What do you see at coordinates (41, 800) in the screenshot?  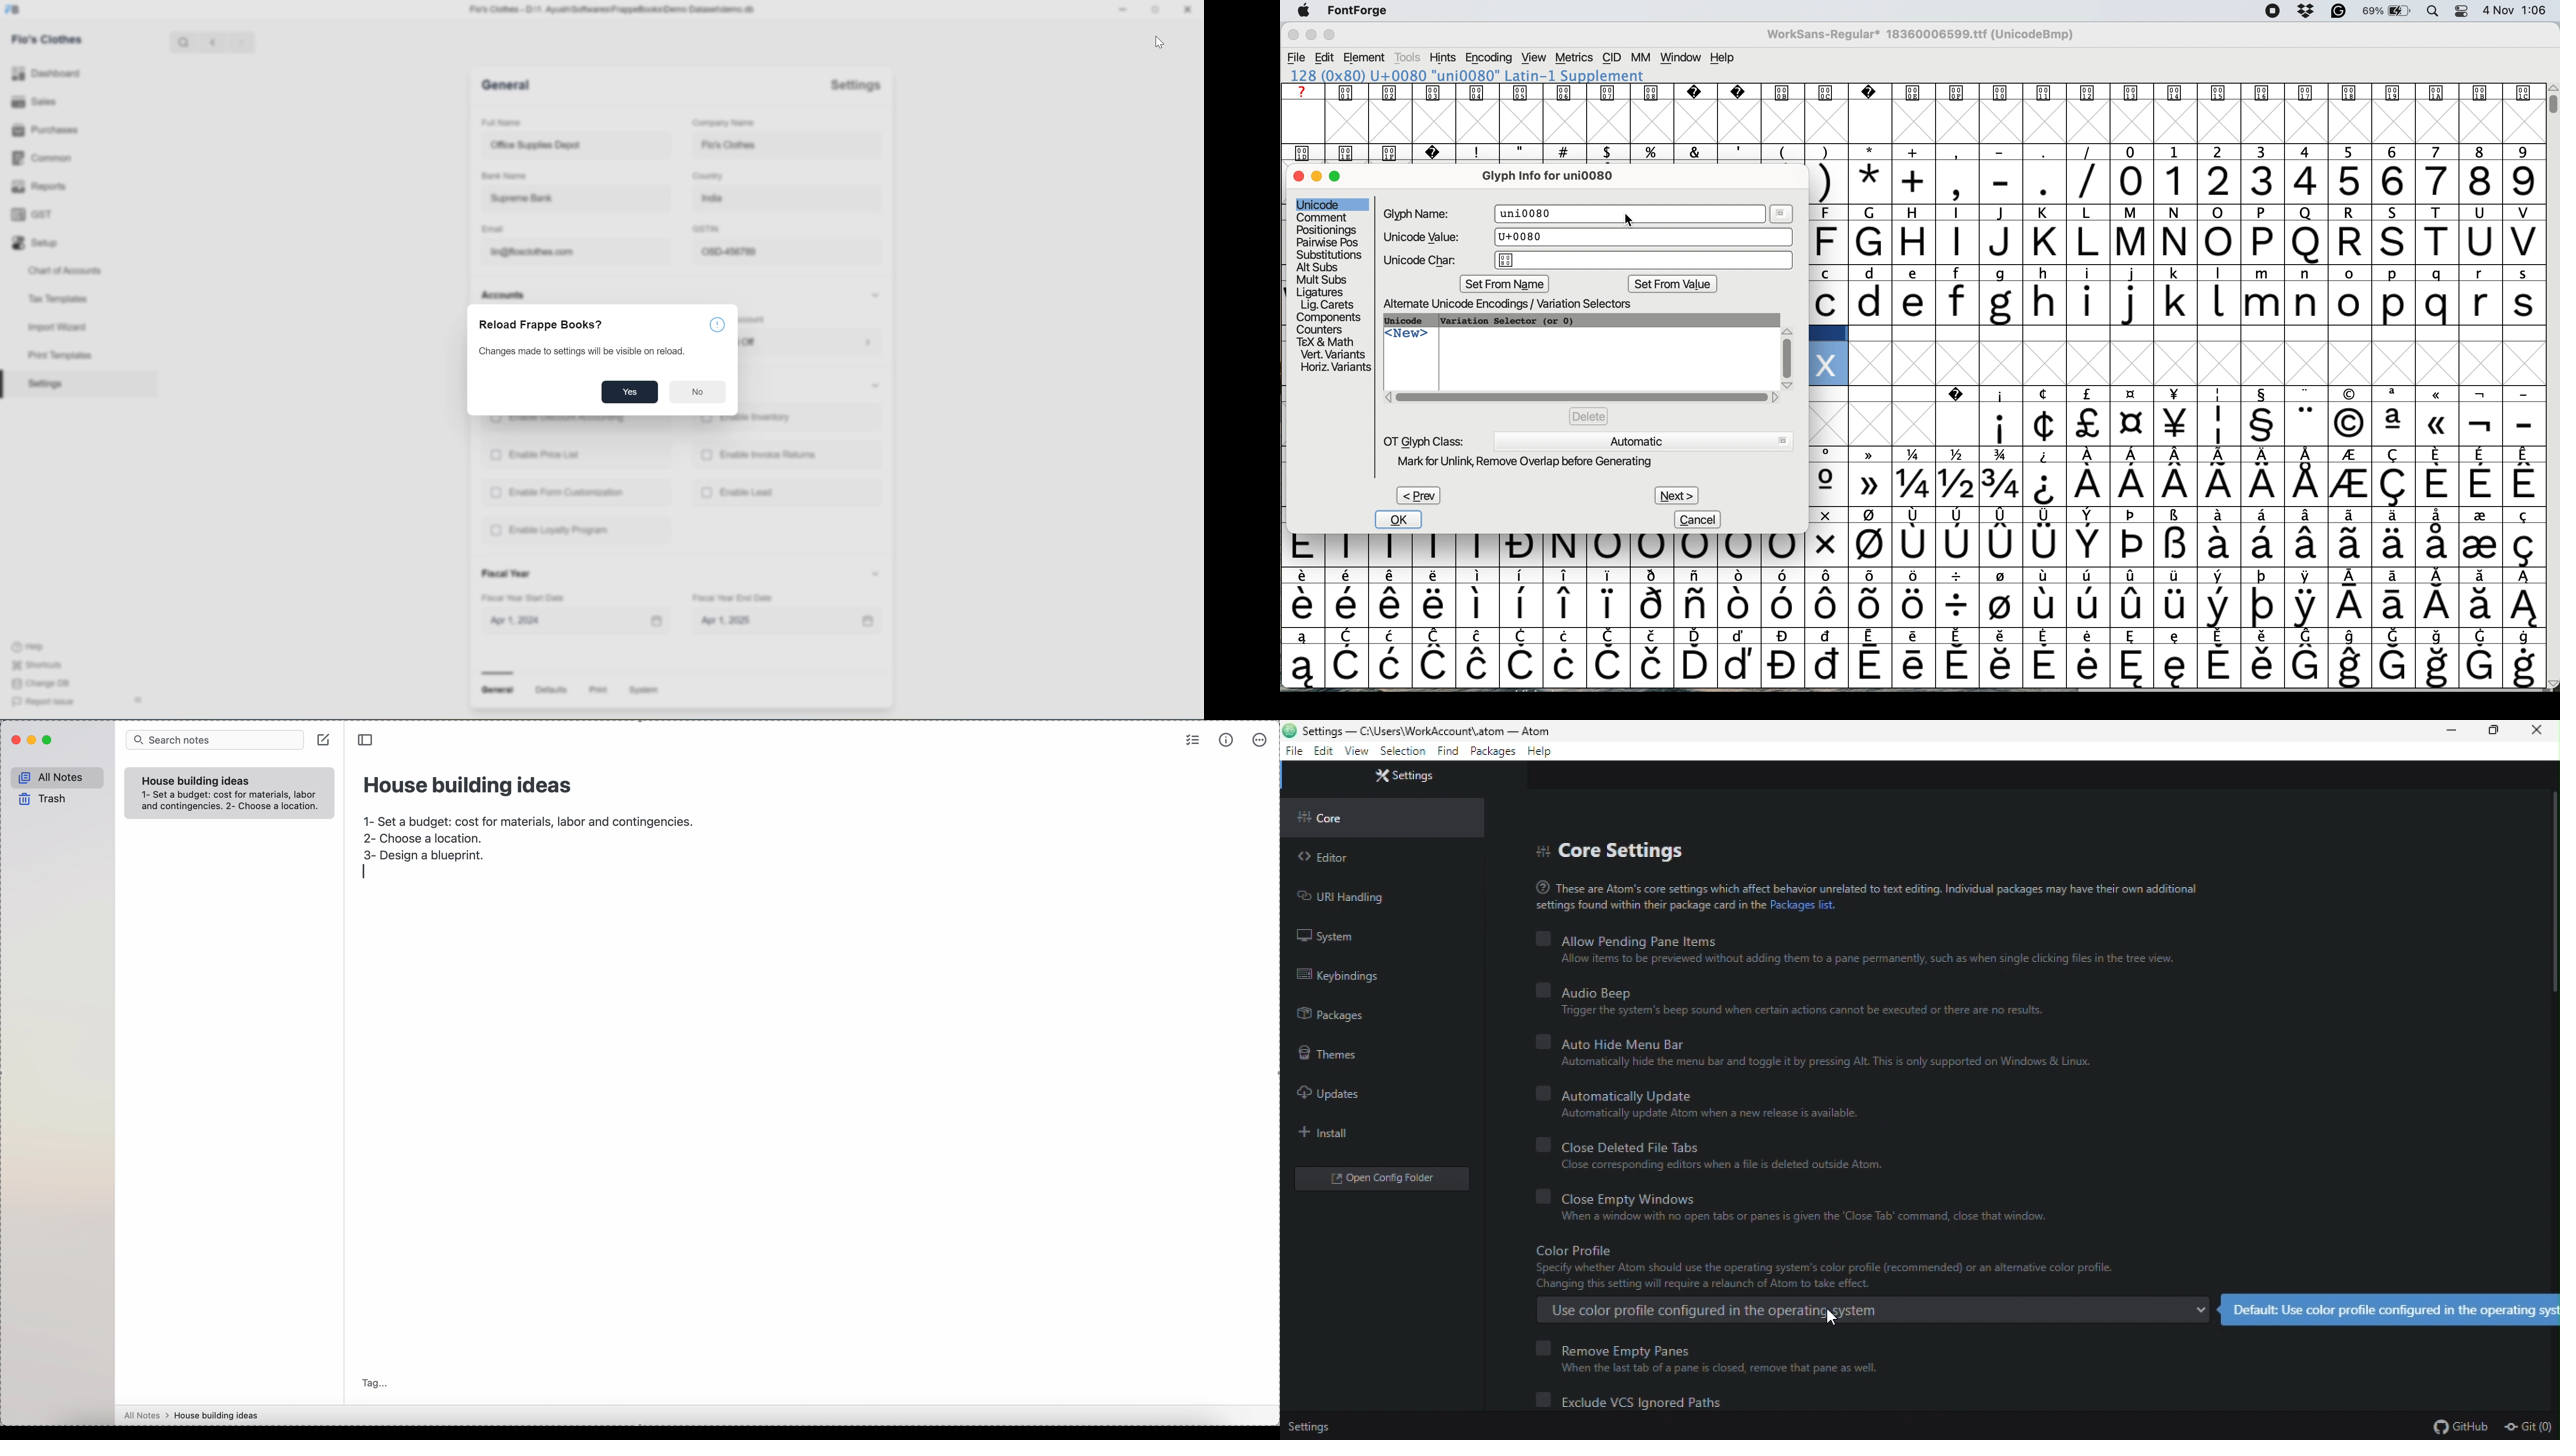 I see `trash` at bounding box center [41, 800].